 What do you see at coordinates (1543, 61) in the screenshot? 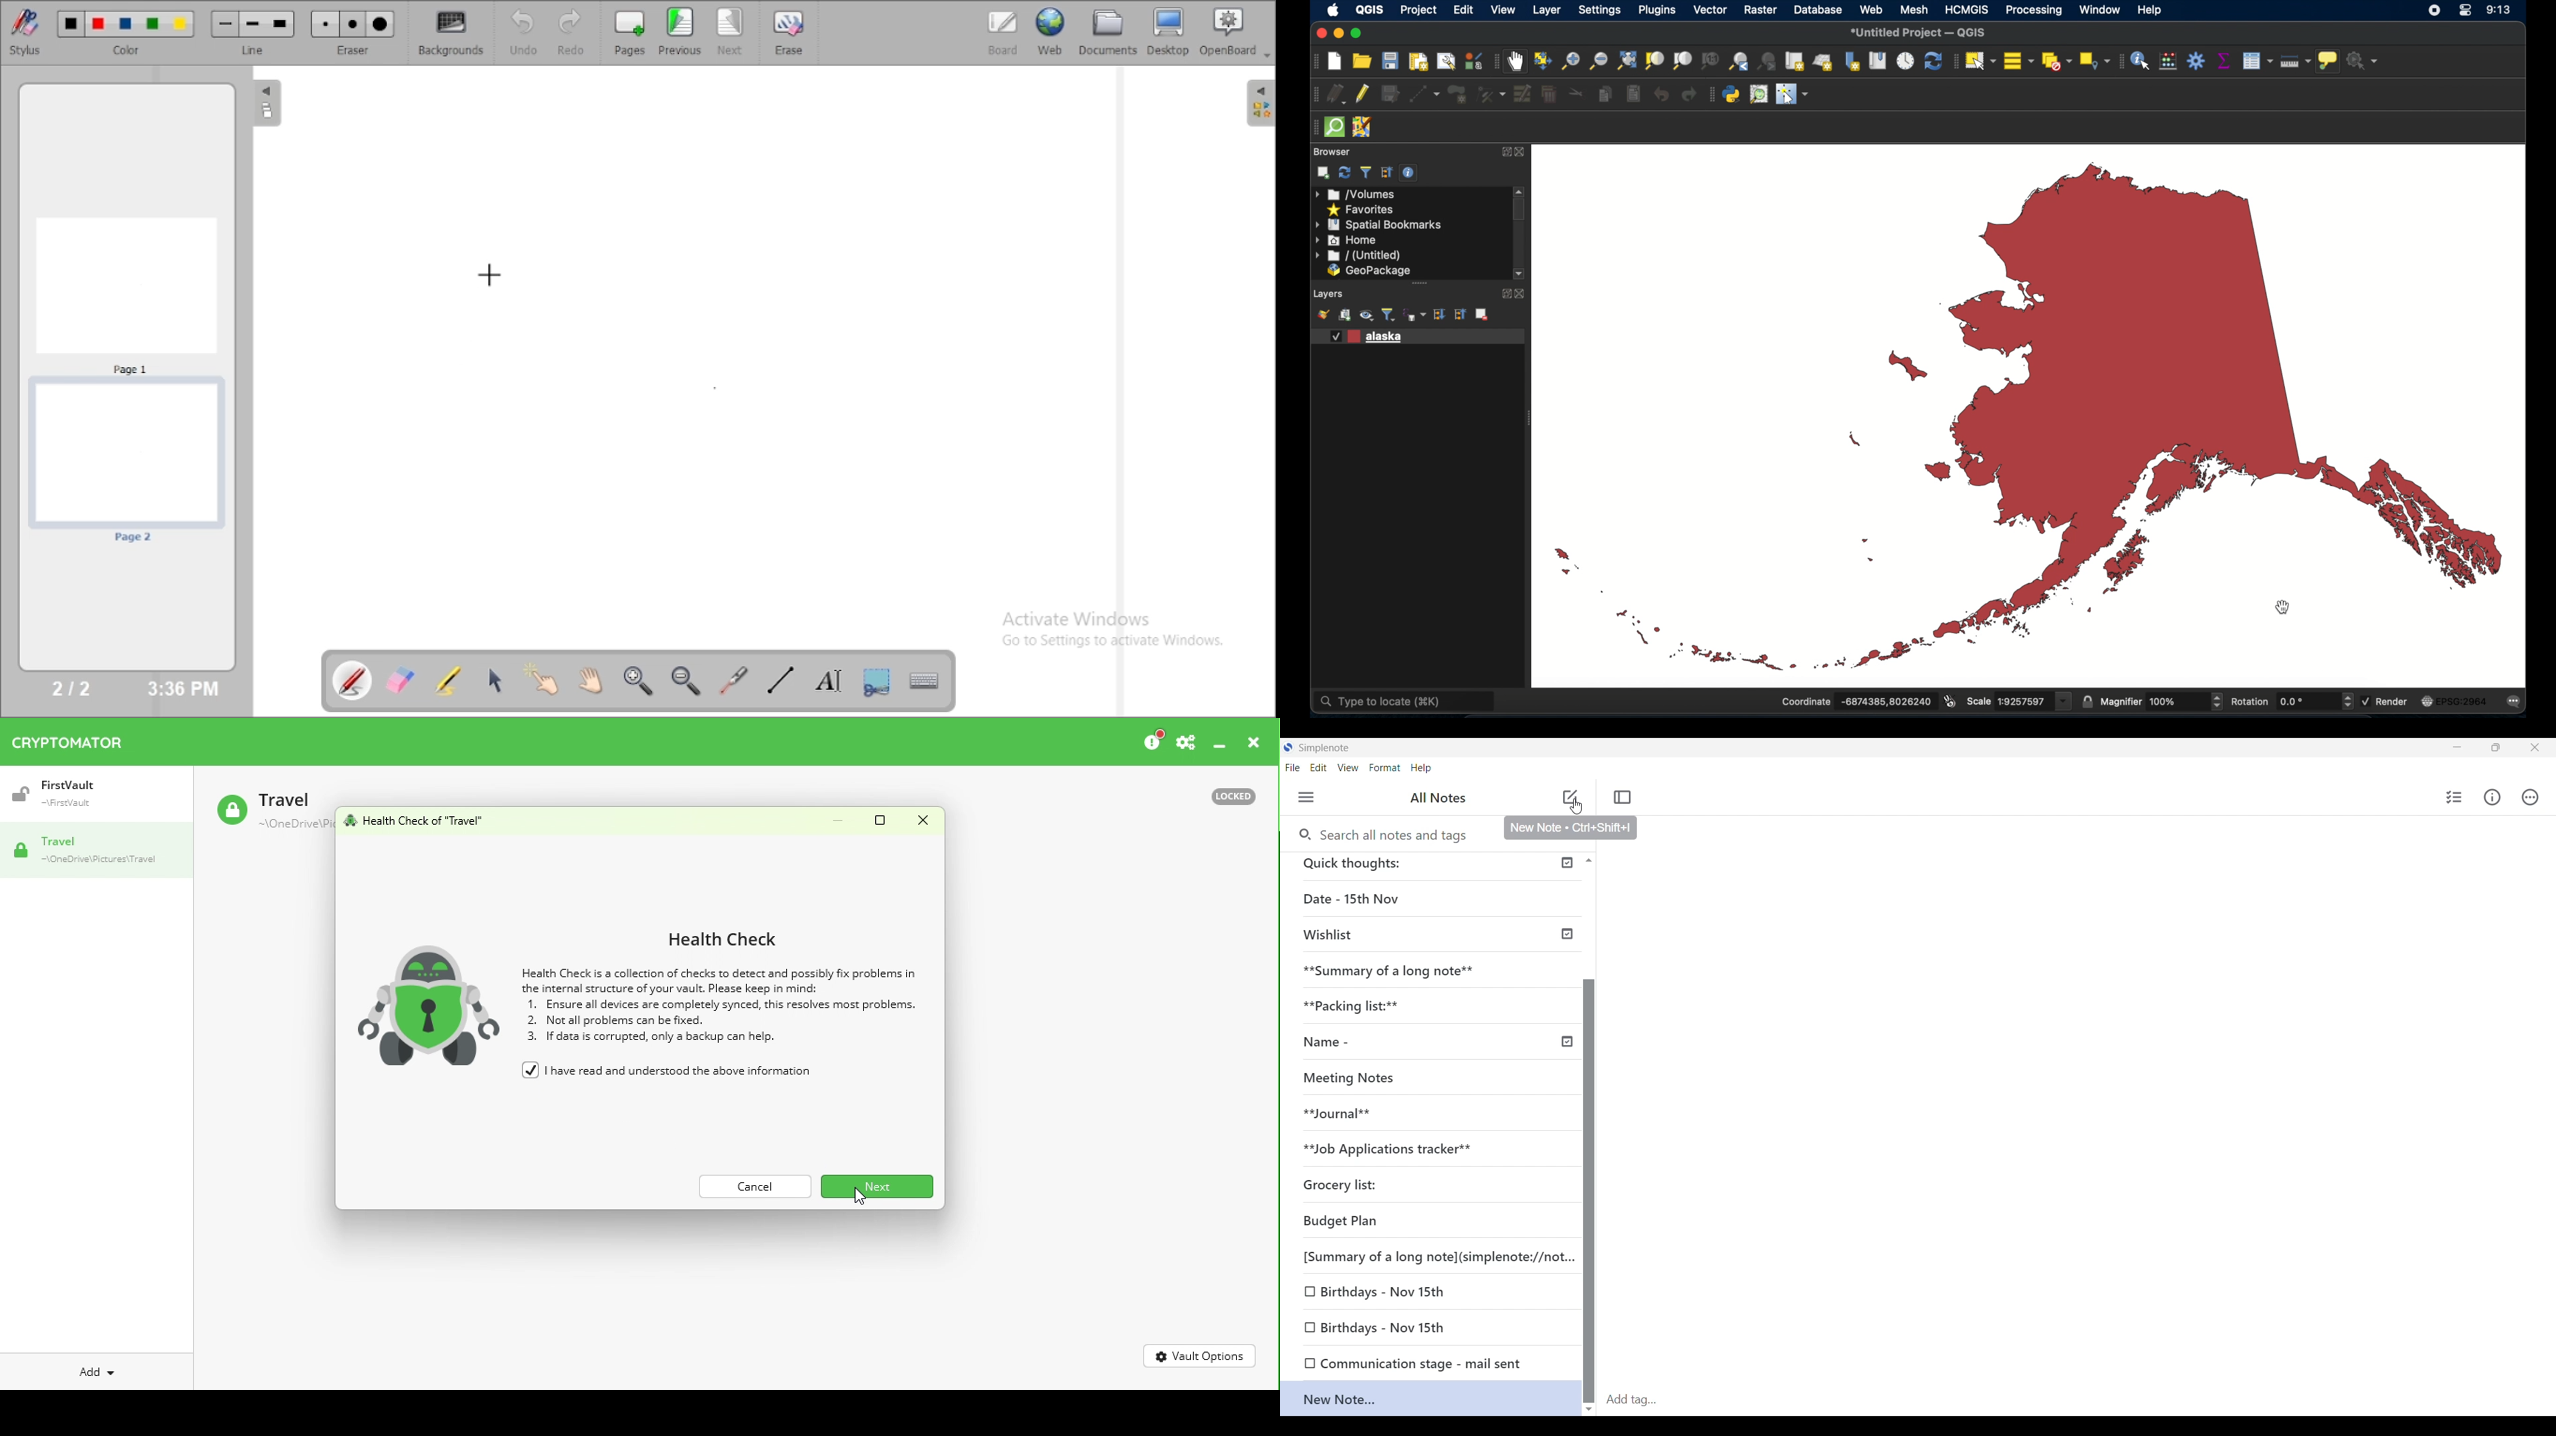
I see `pan map to selection` at bounding box center [1543, 61].